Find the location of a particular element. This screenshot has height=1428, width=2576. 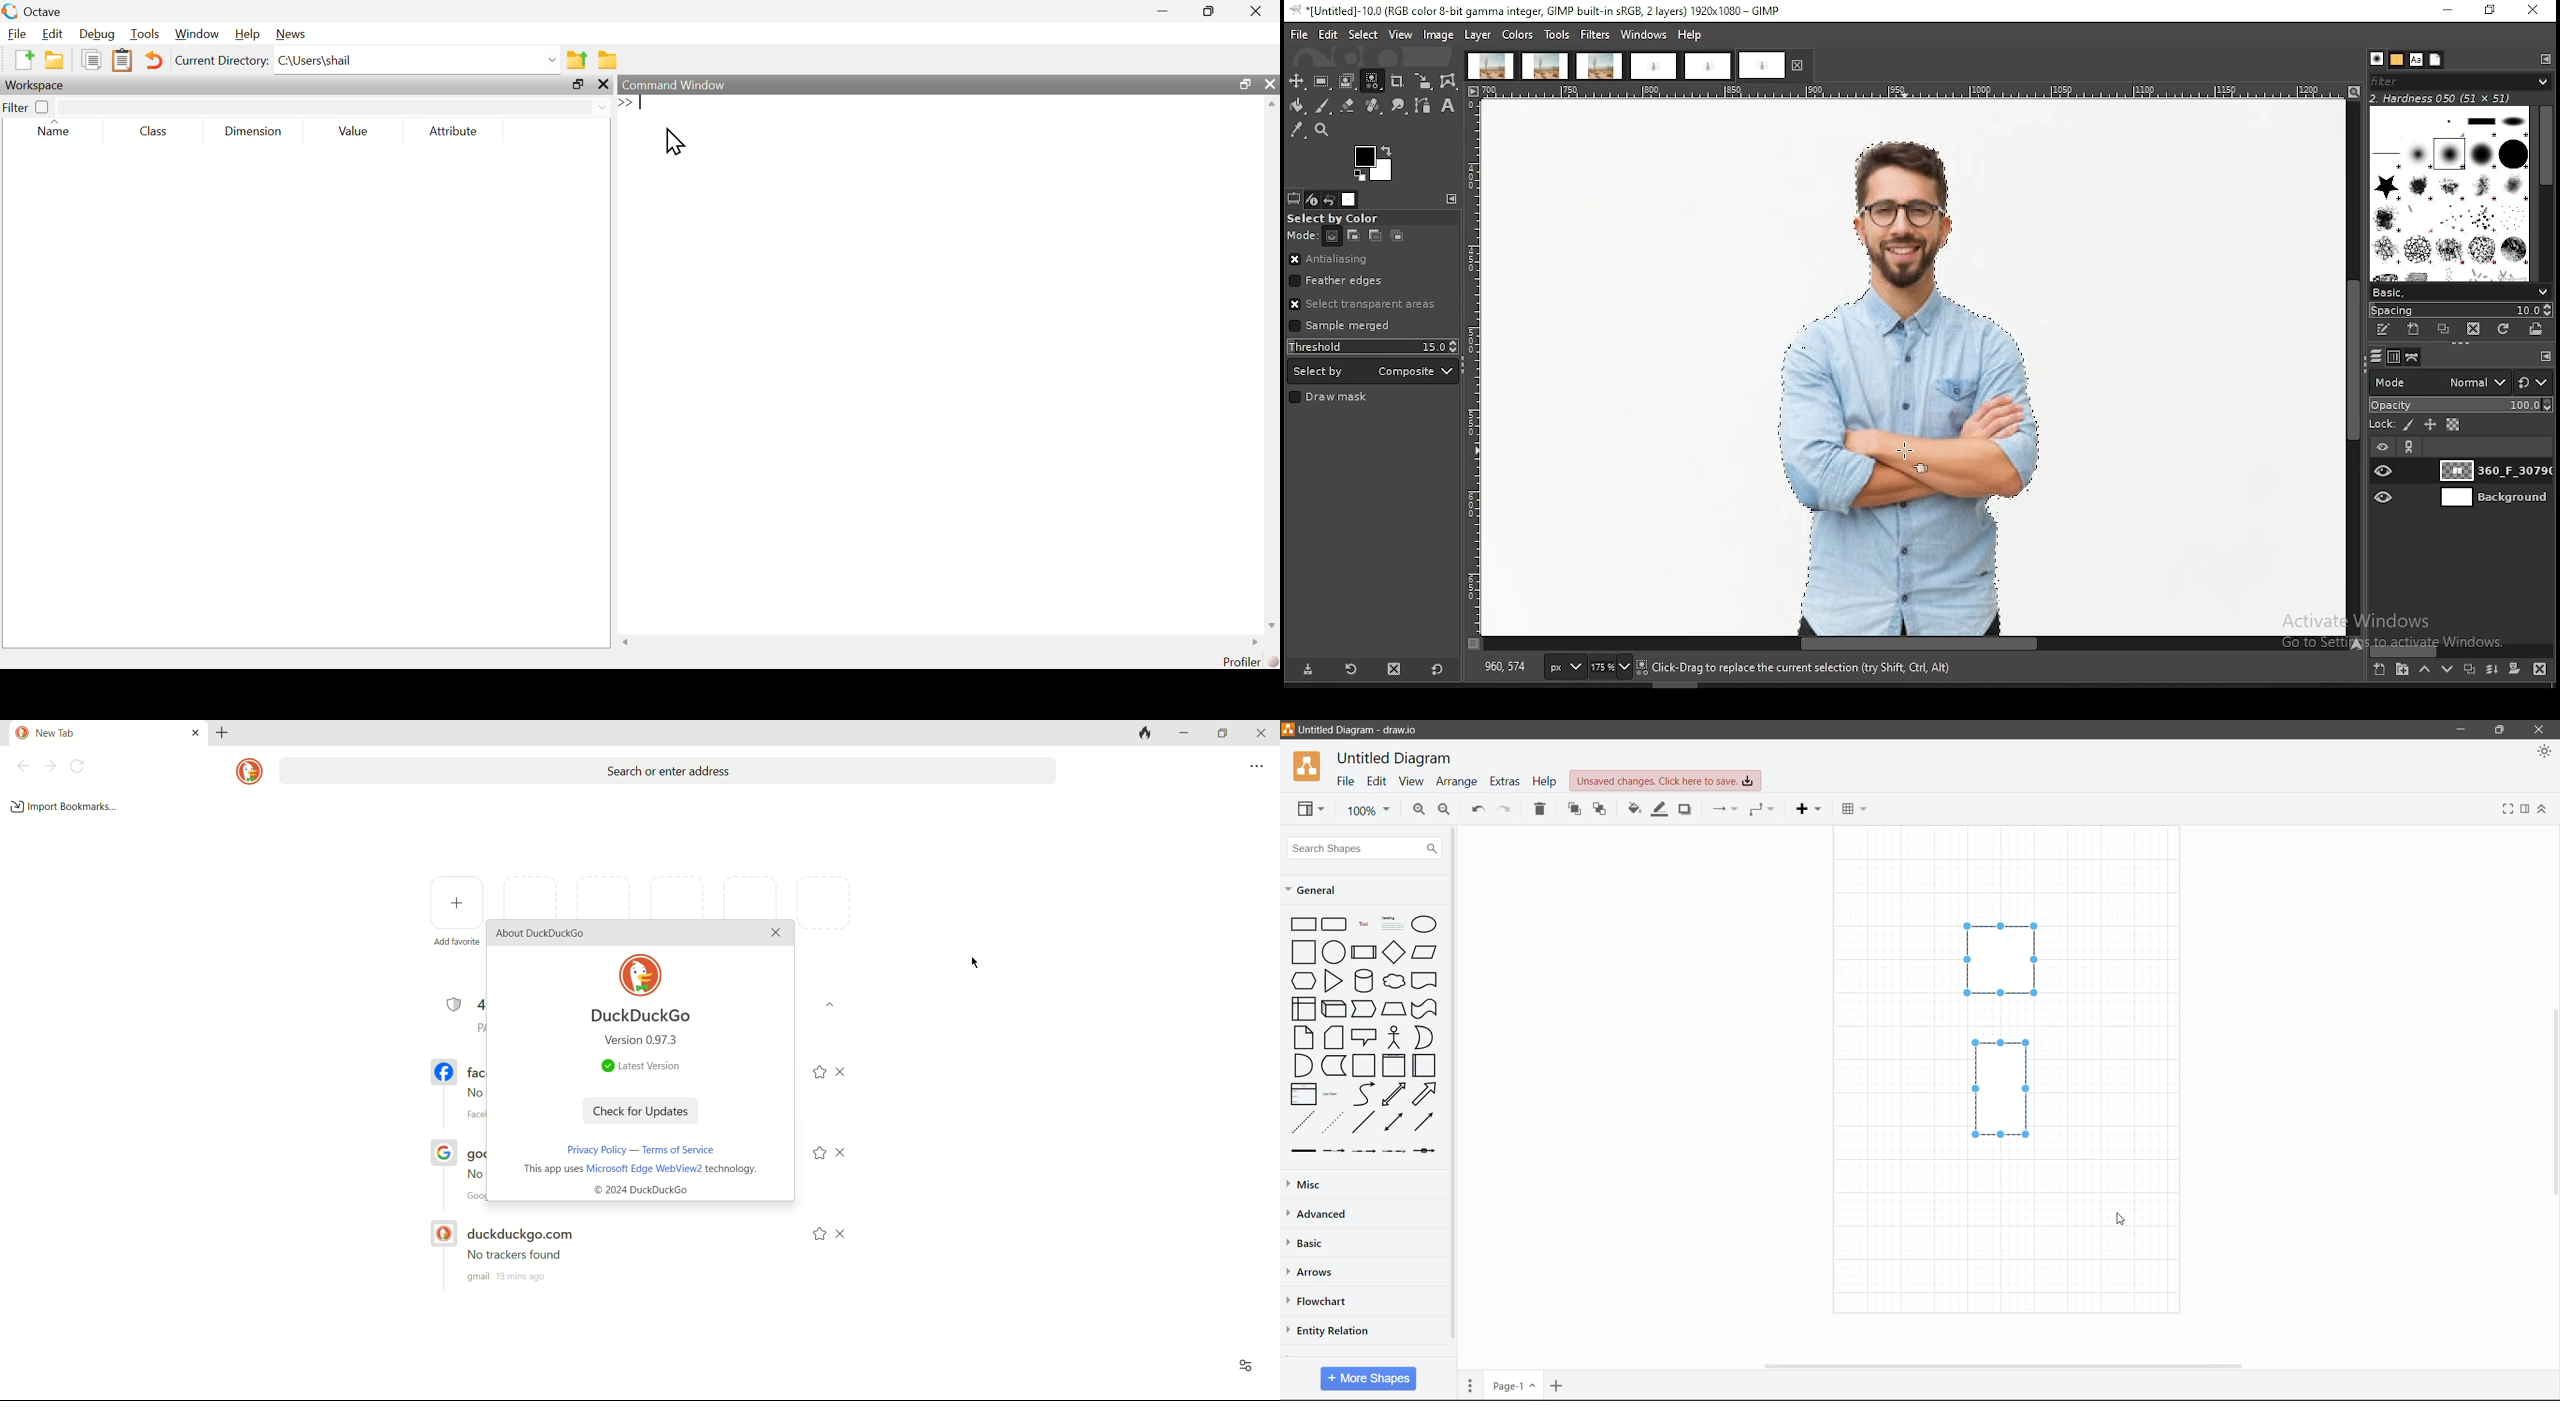

image is located at coordinates (1438, 36).